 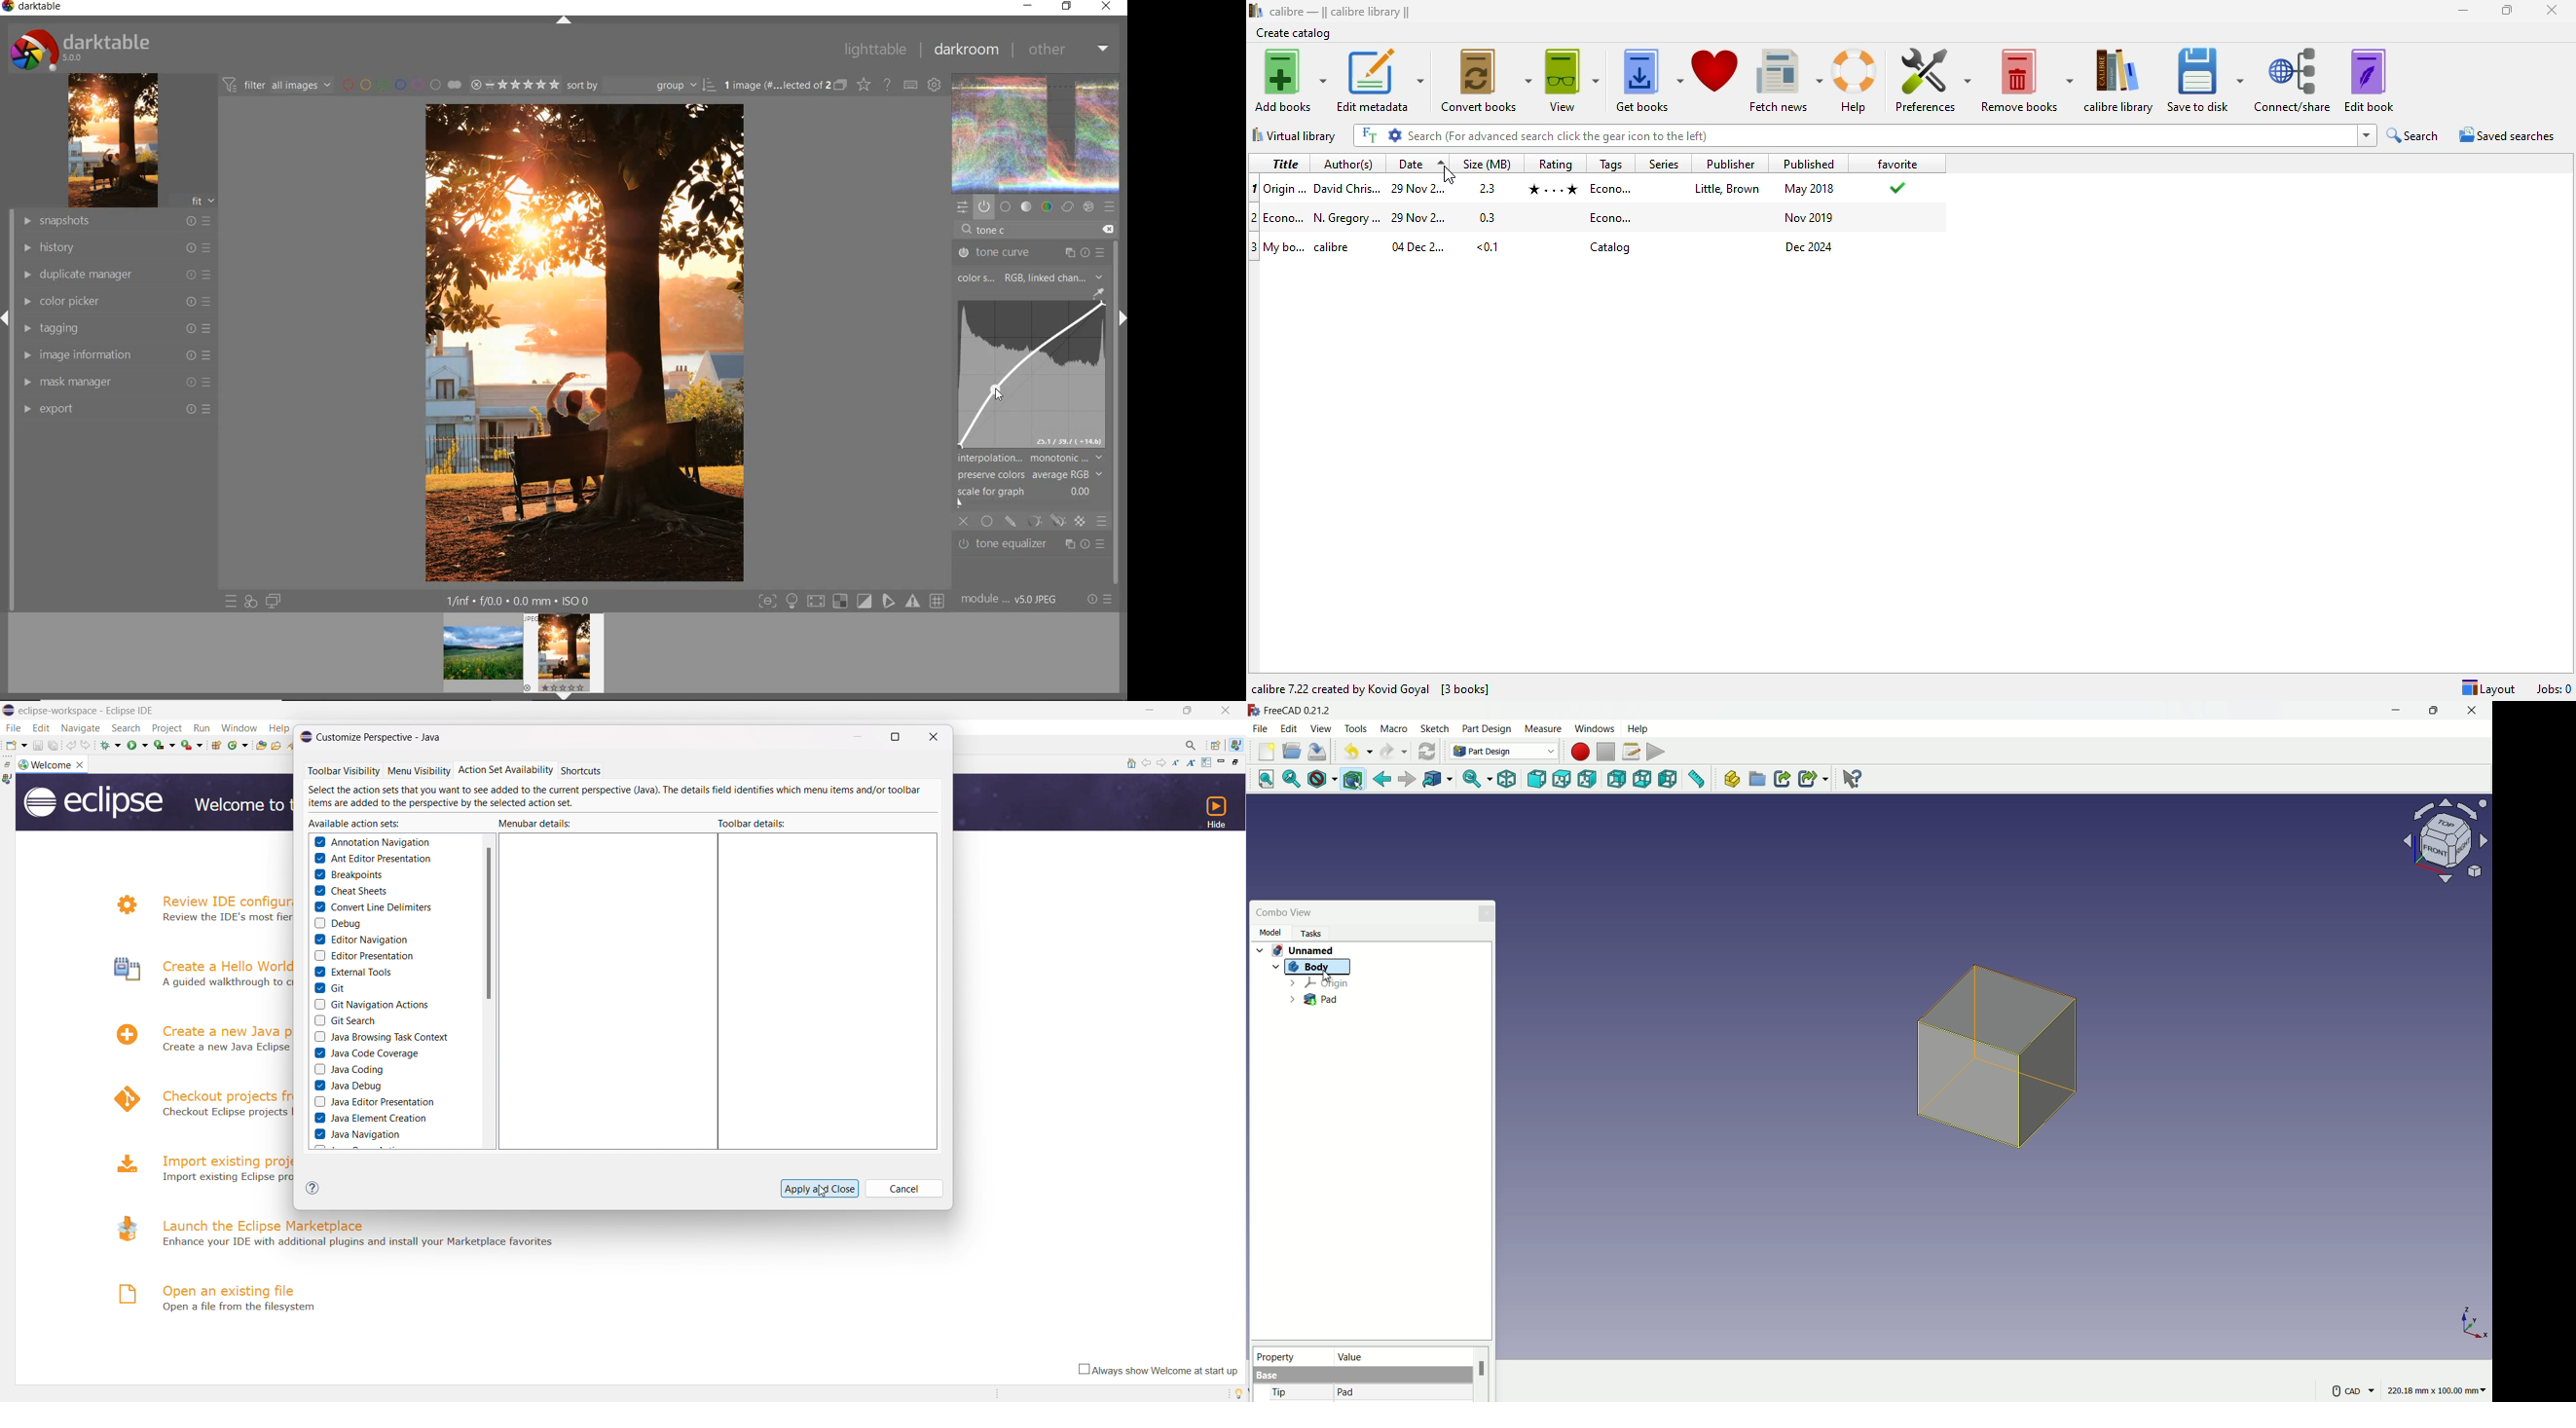 I want to click on title, so click(x=1285, y=246).